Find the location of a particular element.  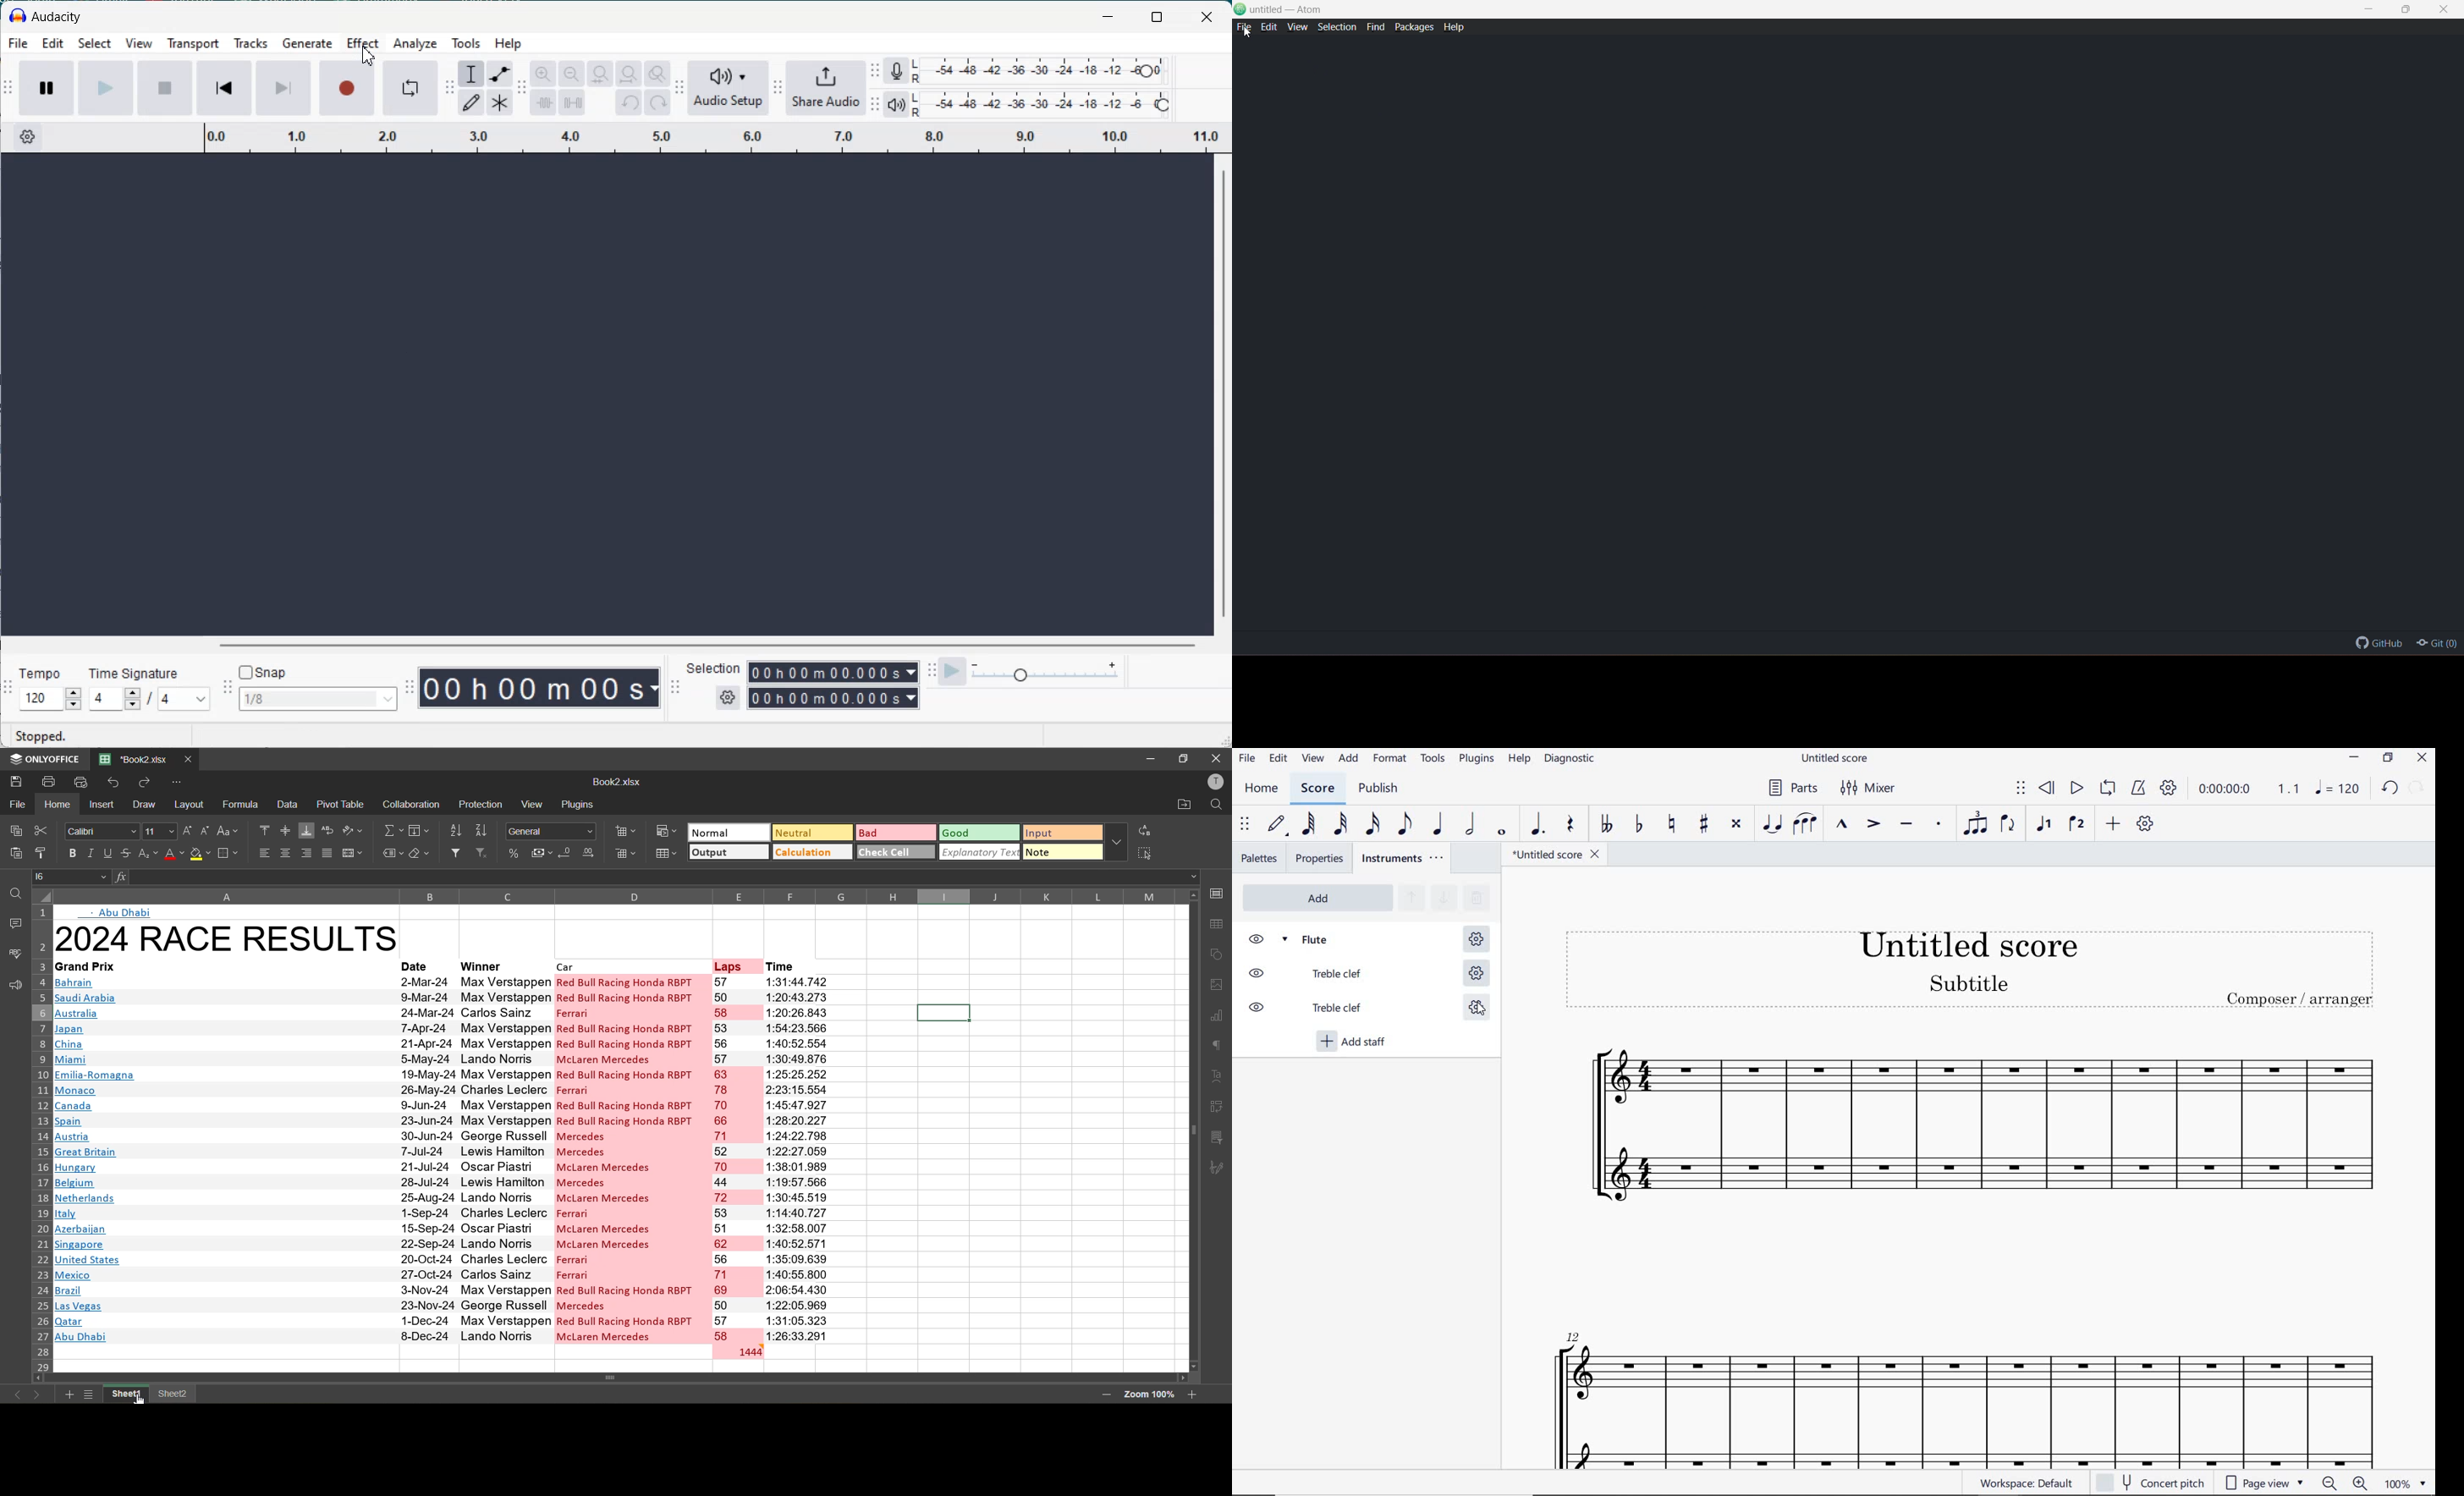

Snap Checklist is located at coordinates (264, 672).